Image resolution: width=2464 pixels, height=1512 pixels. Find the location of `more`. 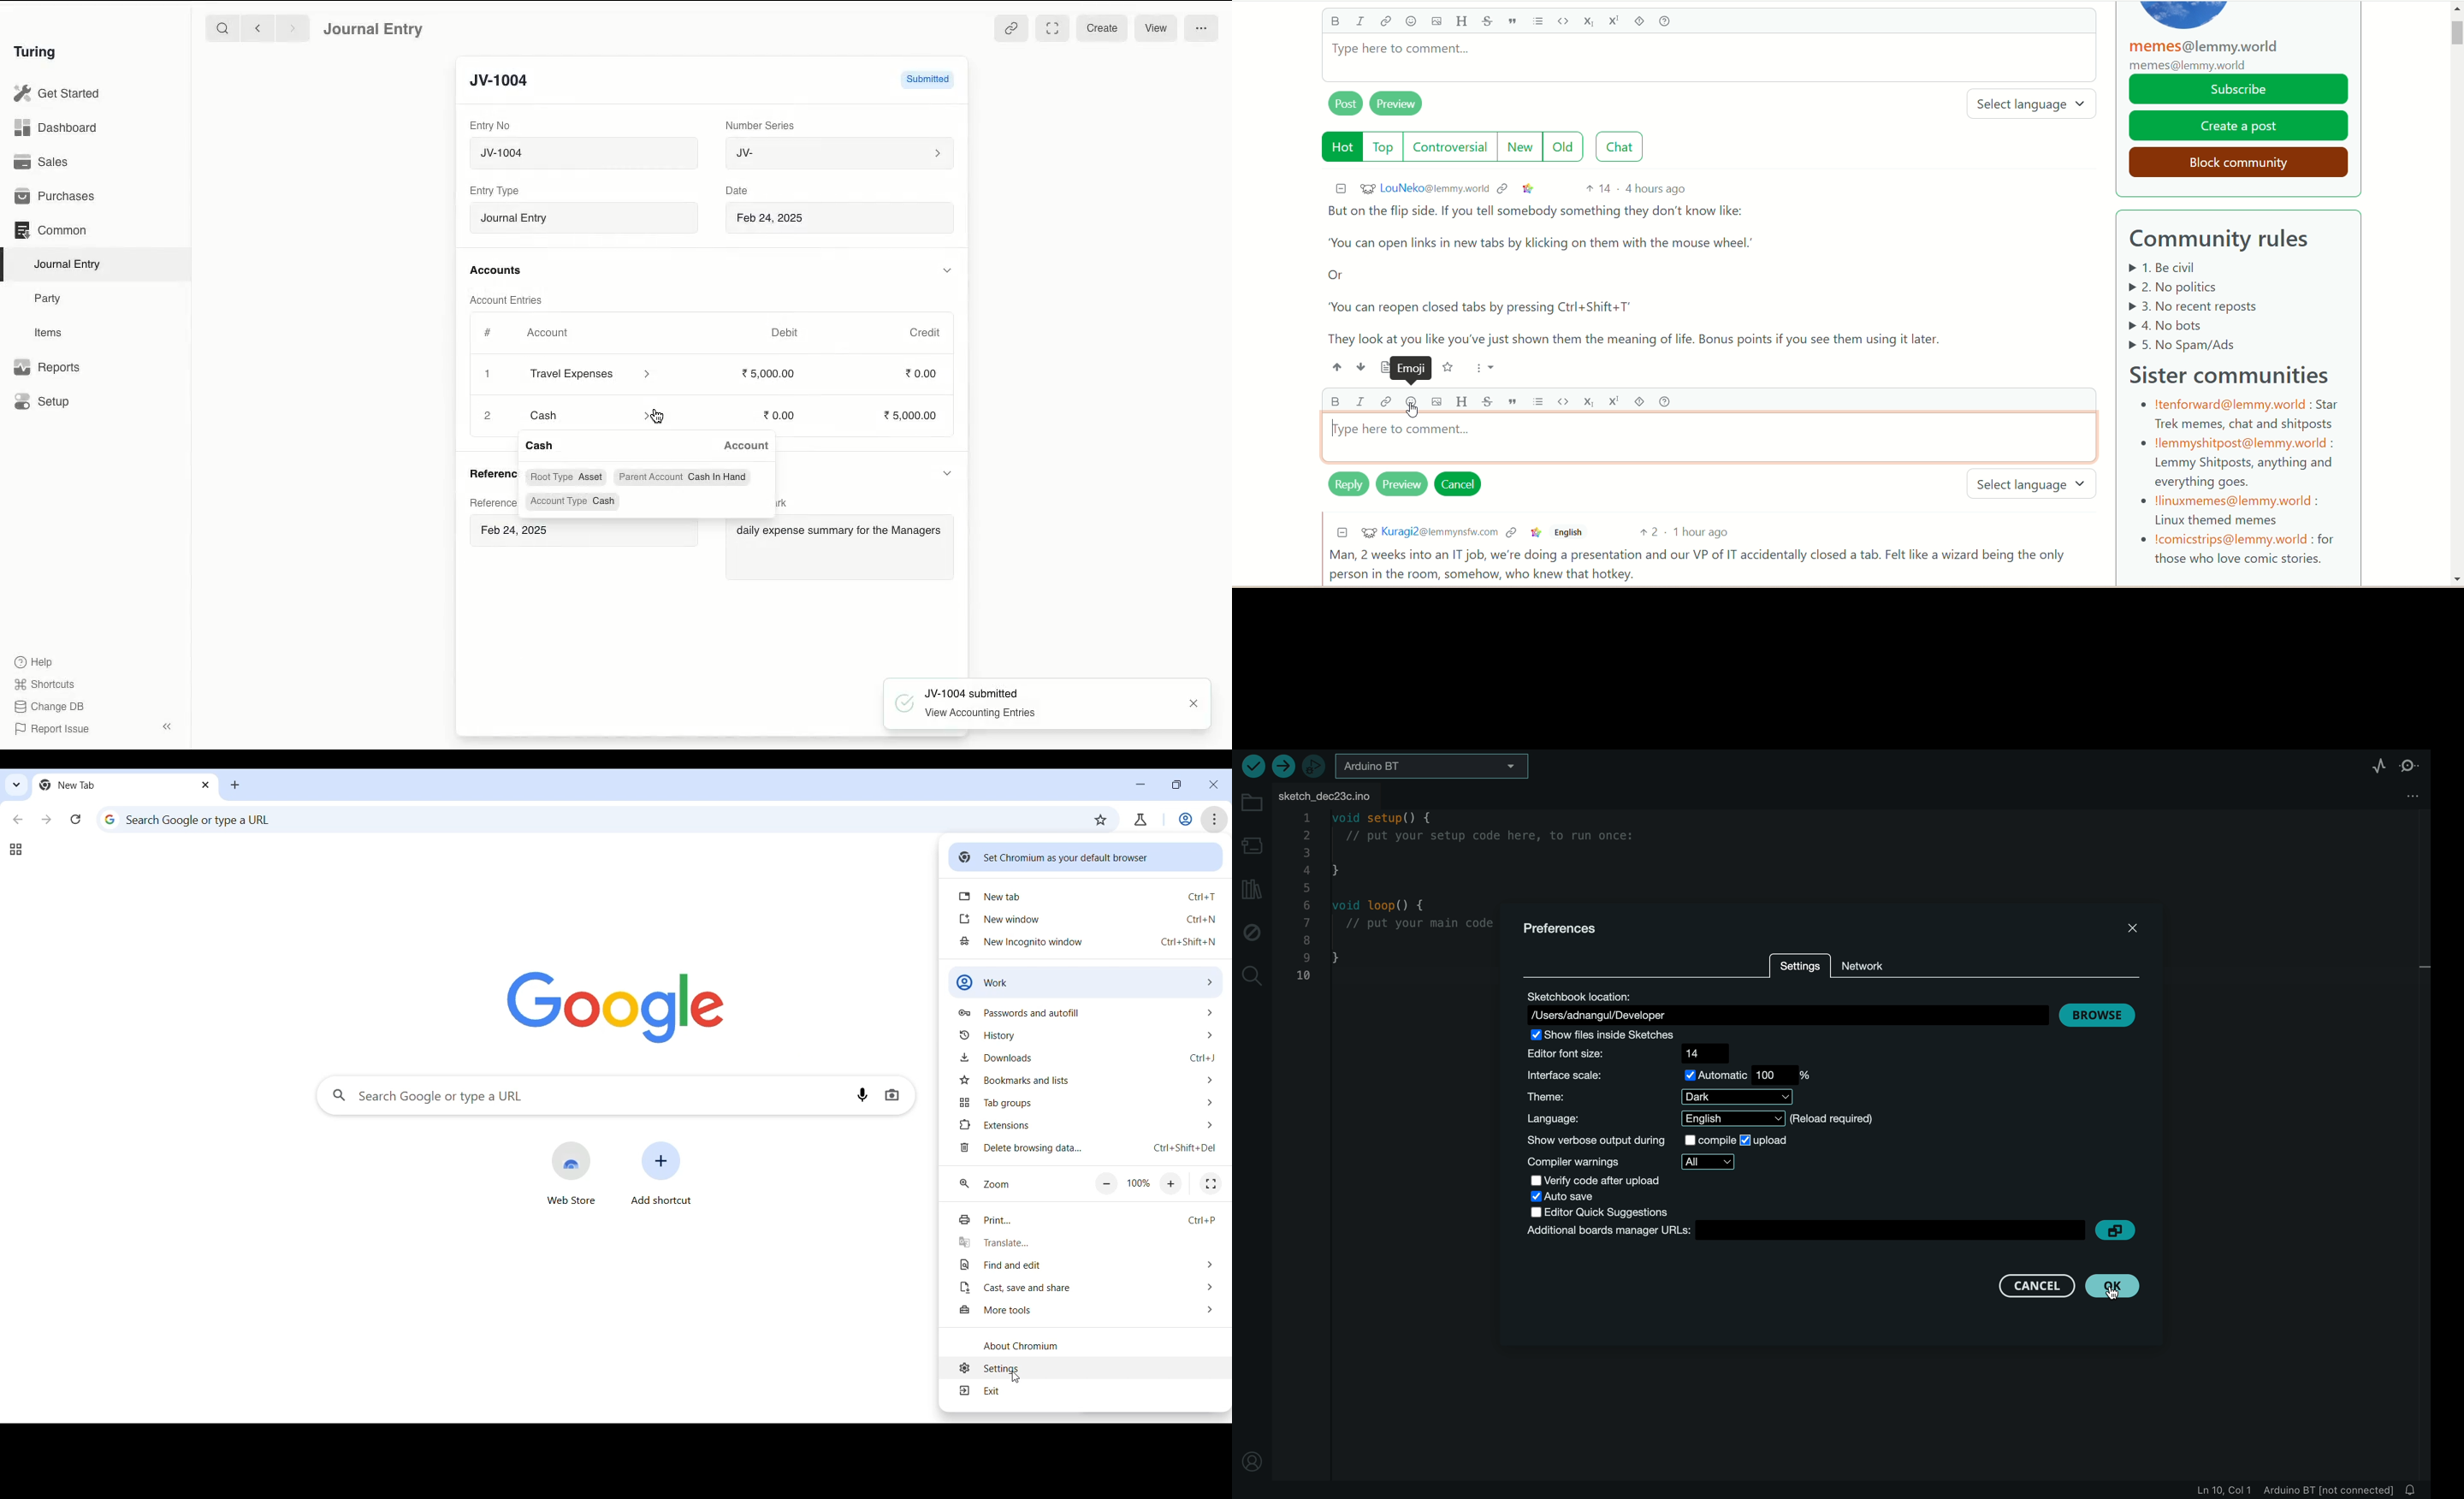

more is located at coordinates (1481, 366).